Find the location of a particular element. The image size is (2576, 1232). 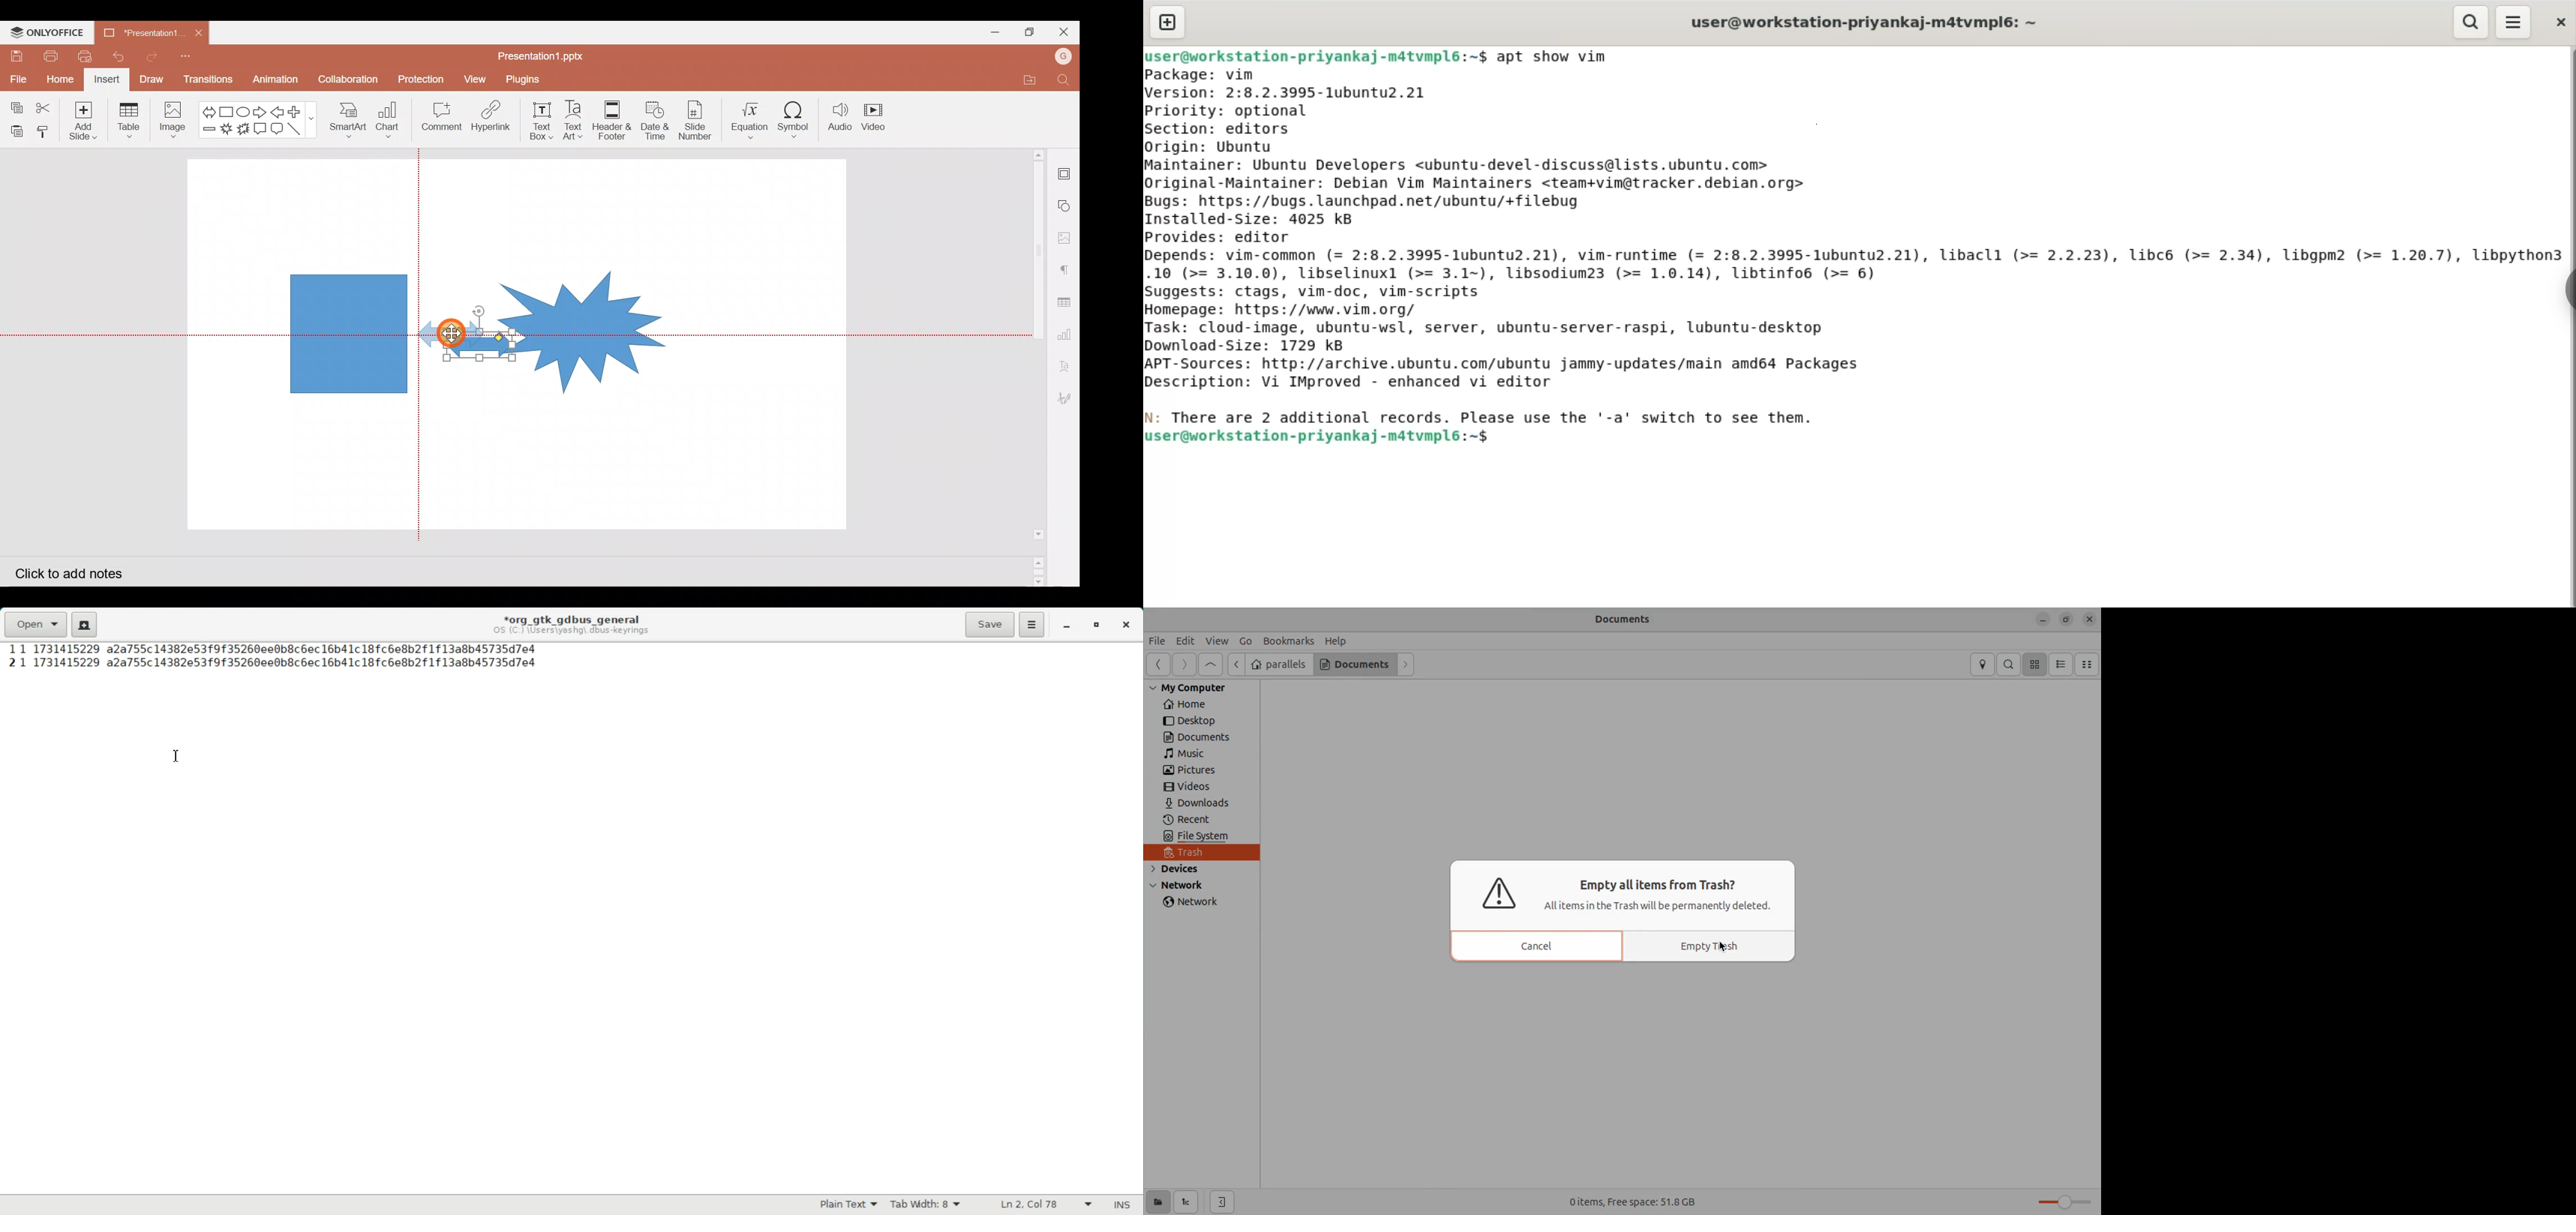

Videos is located at coordinates (1196, 787).